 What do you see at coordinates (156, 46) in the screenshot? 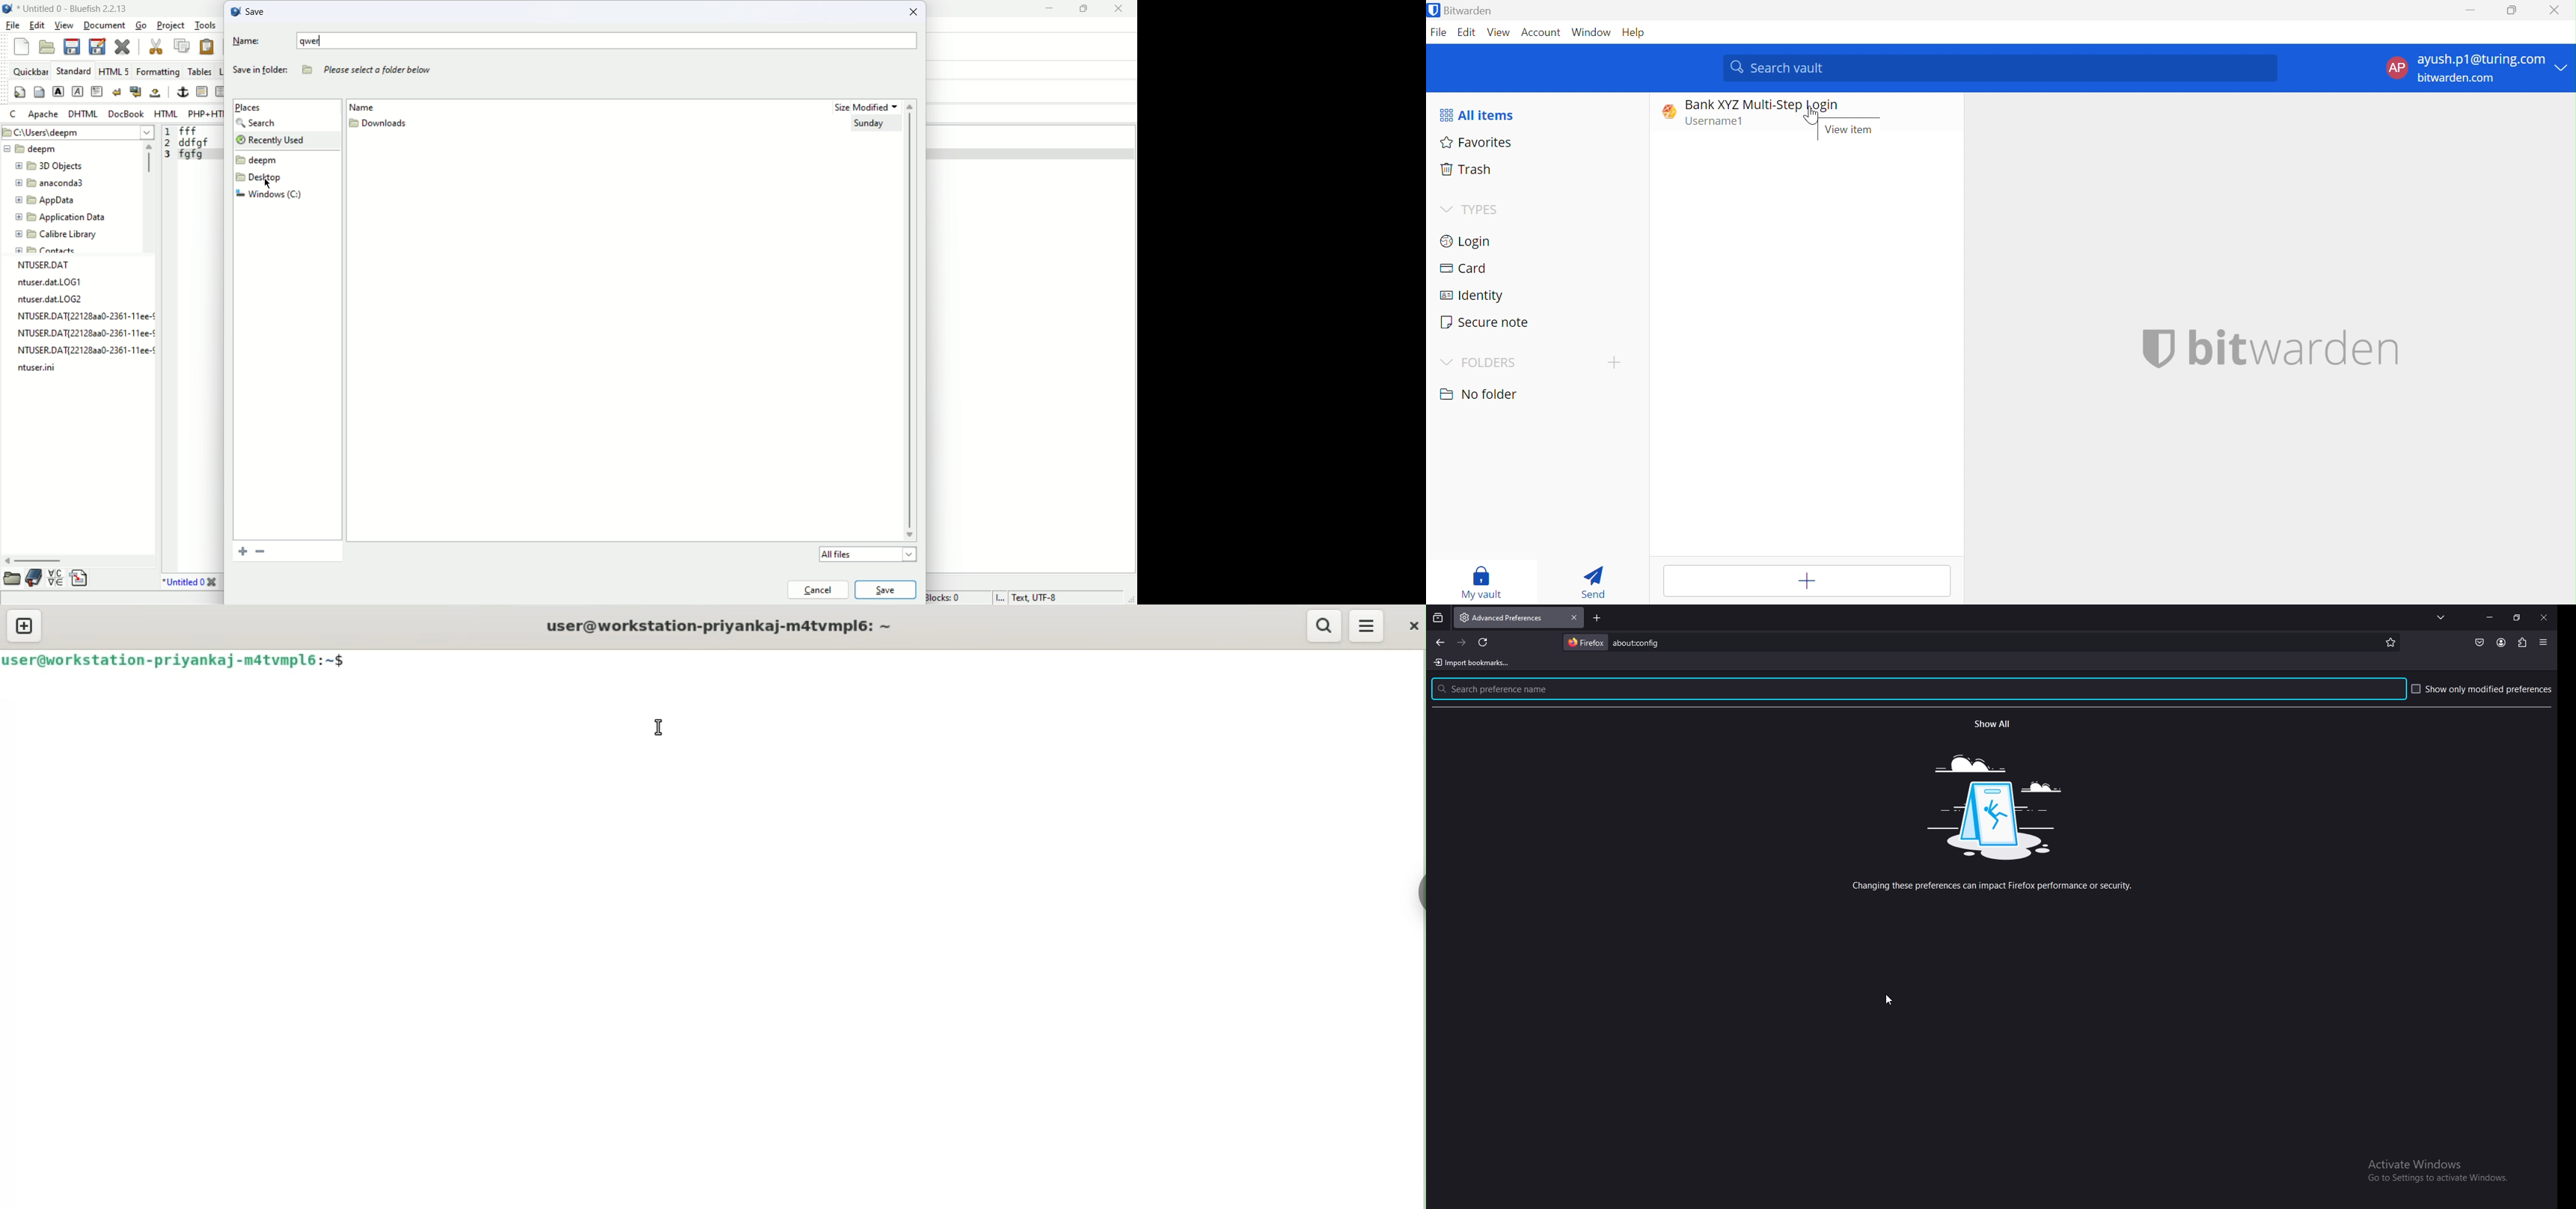
I see `cut` at bounding box center [156, 46].